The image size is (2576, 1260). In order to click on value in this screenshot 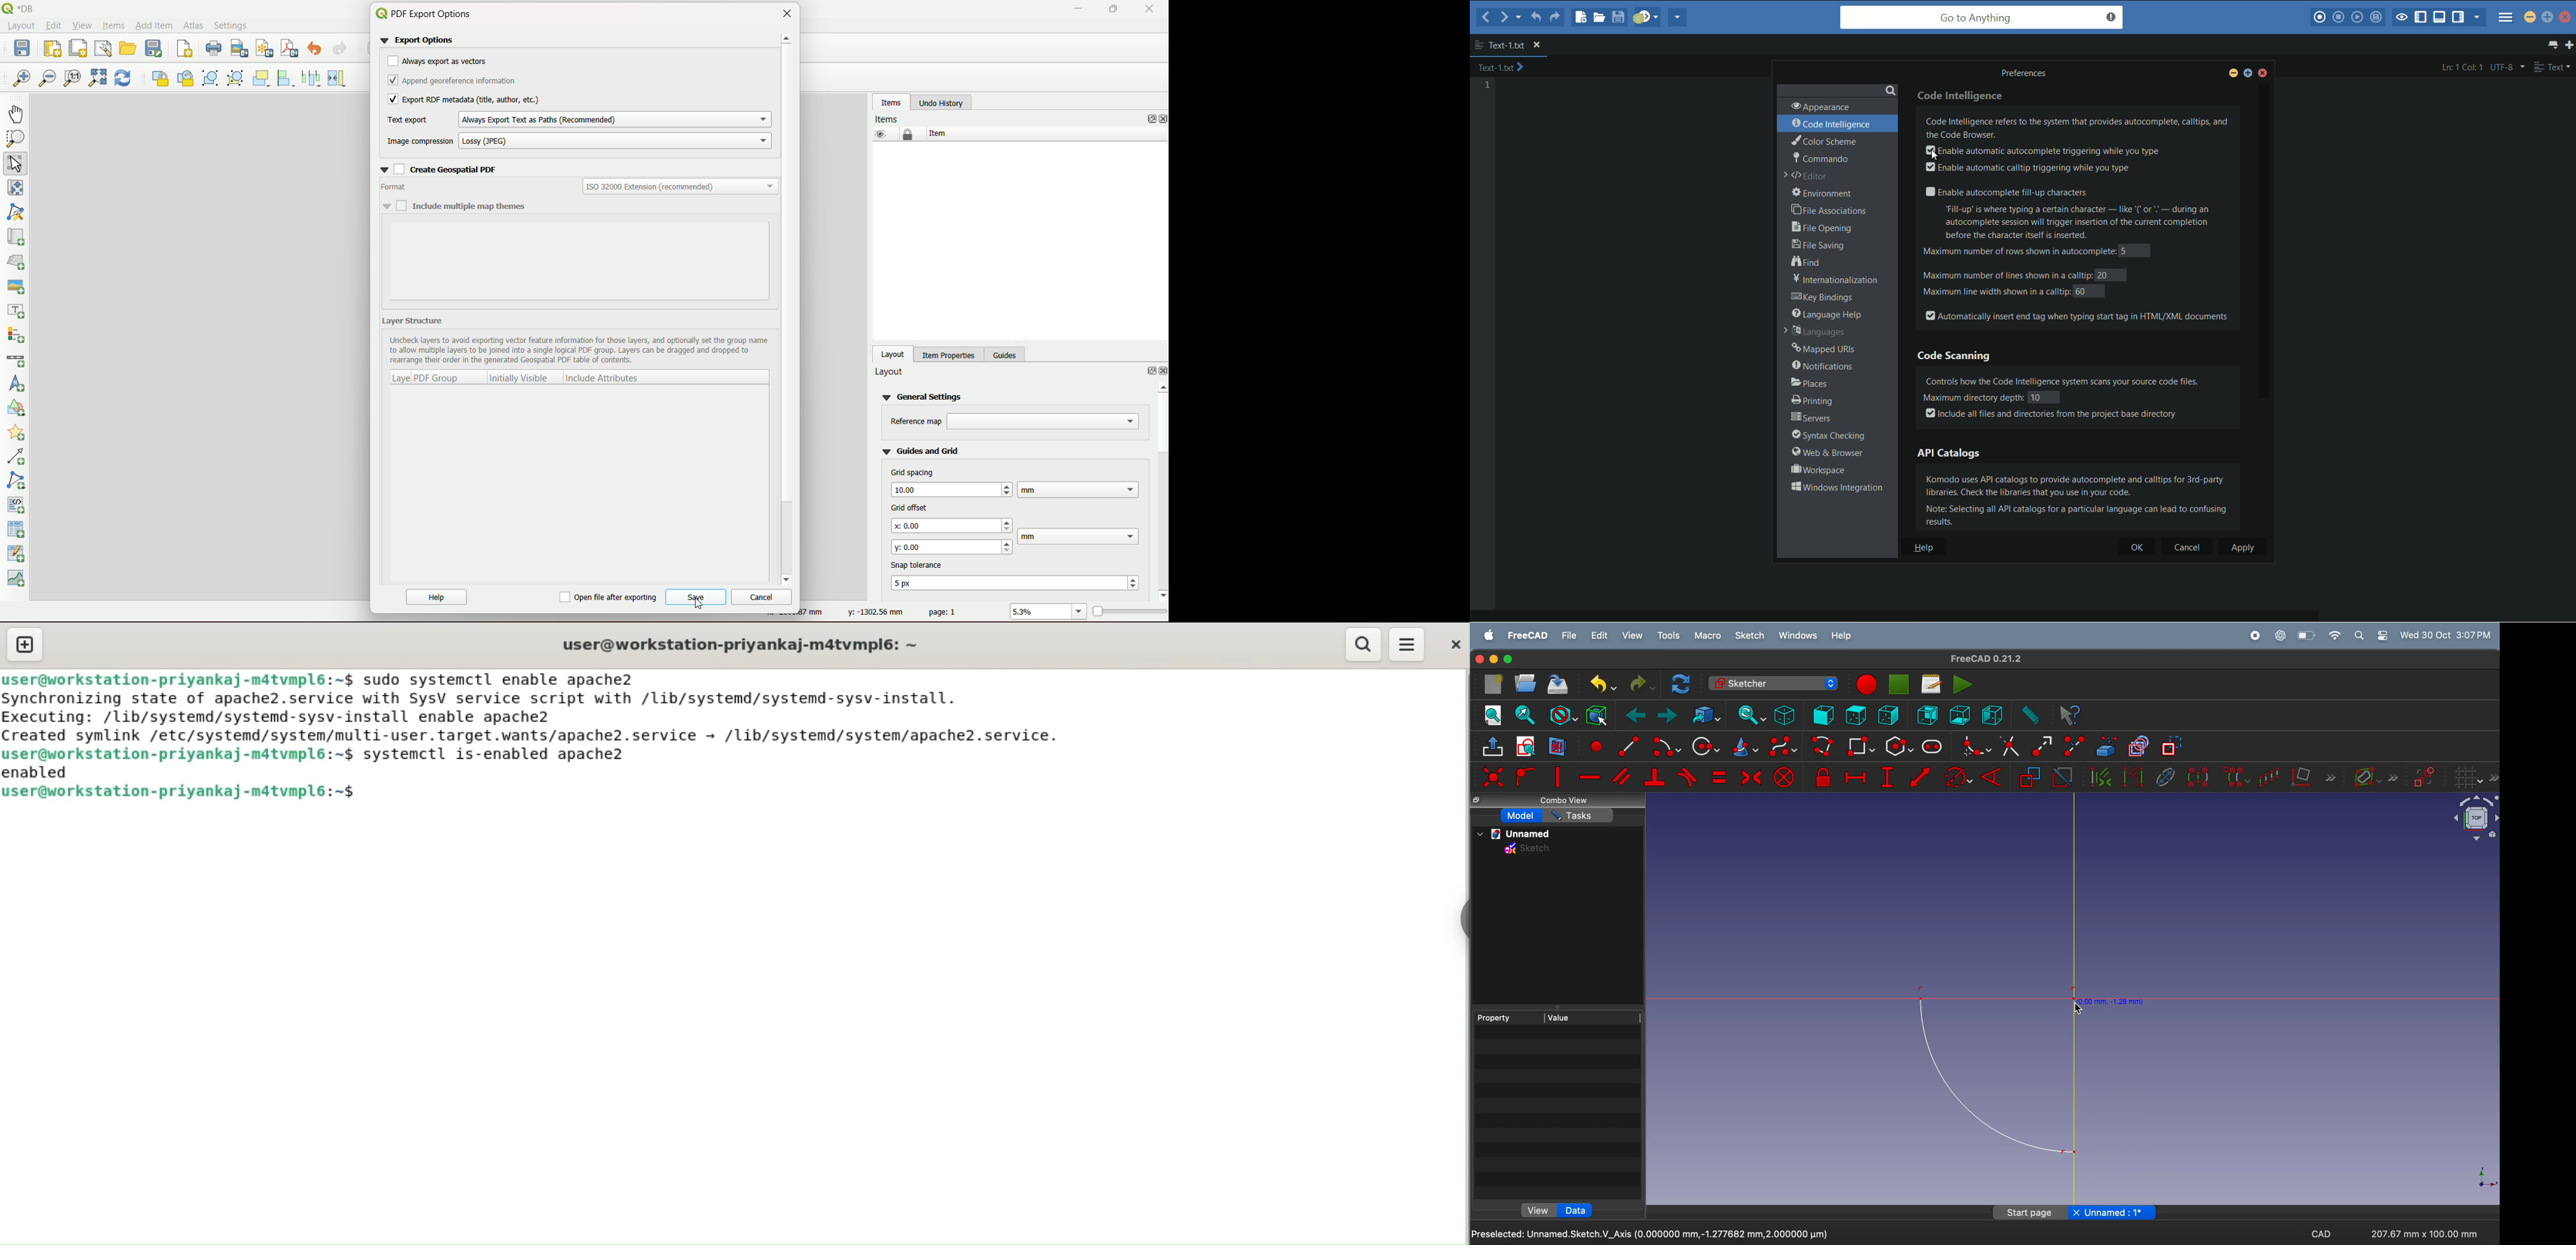, I will do `click(1593, 1016)`.